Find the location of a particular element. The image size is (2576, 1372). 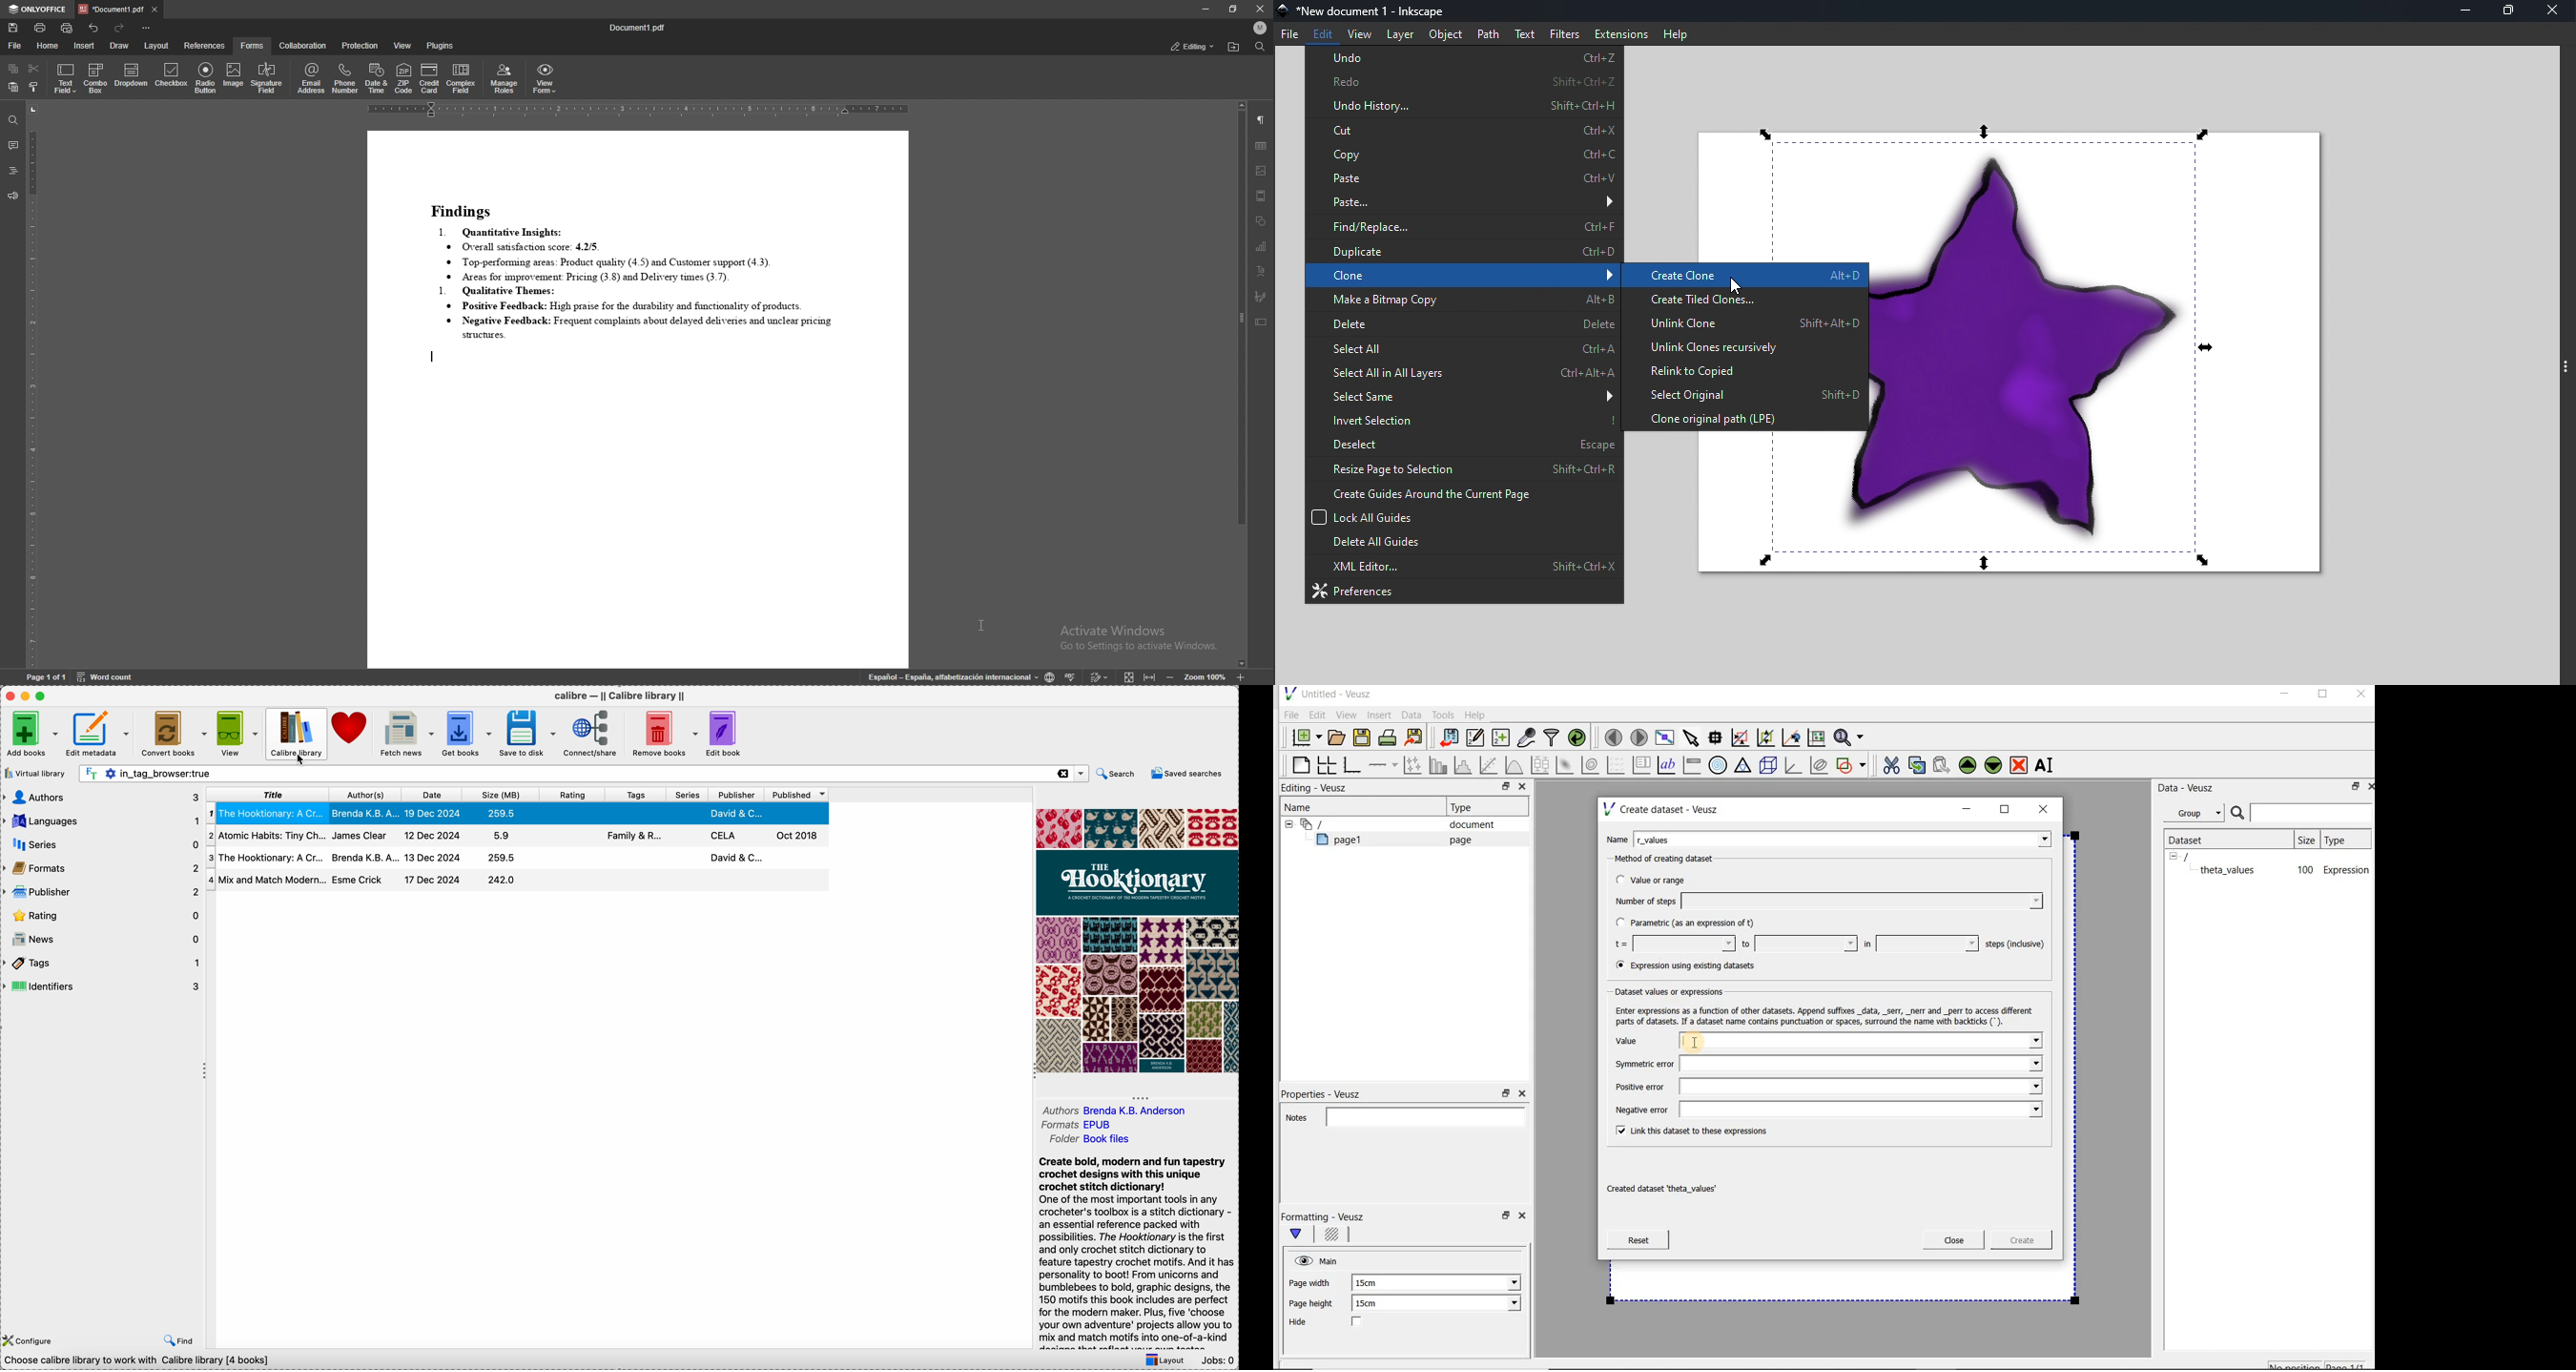

Negative error  is located at coordinates (1823, 1109).